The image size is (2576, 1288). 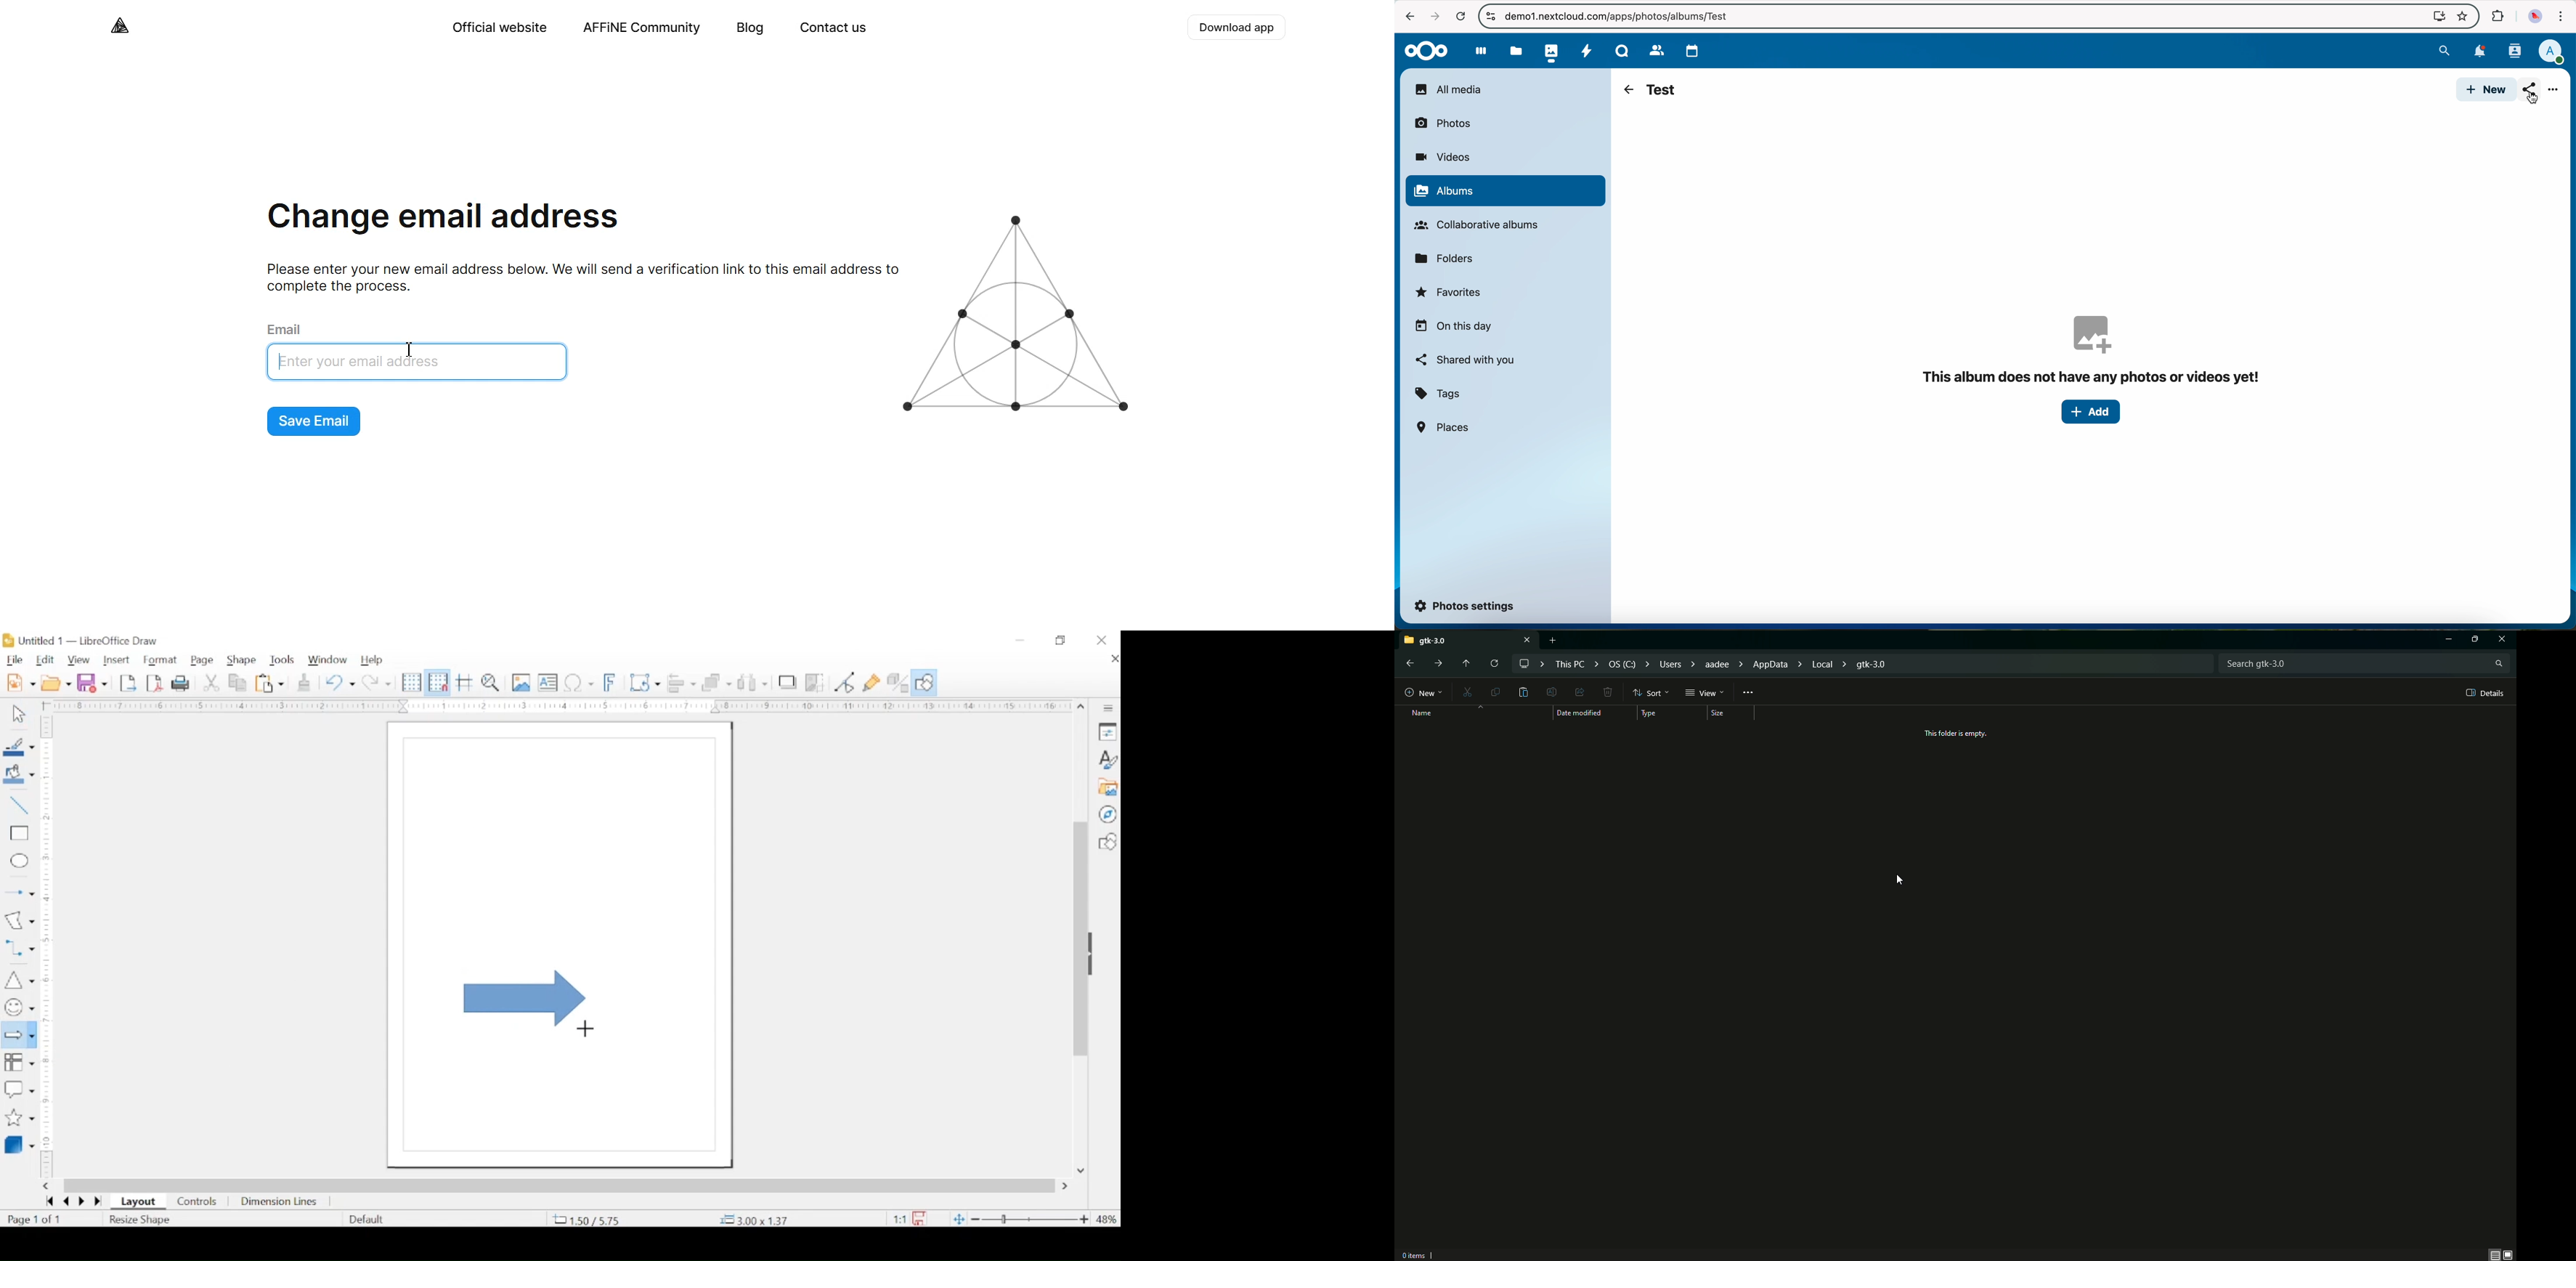 I want to click on tags, so click(x=1438, y=394).